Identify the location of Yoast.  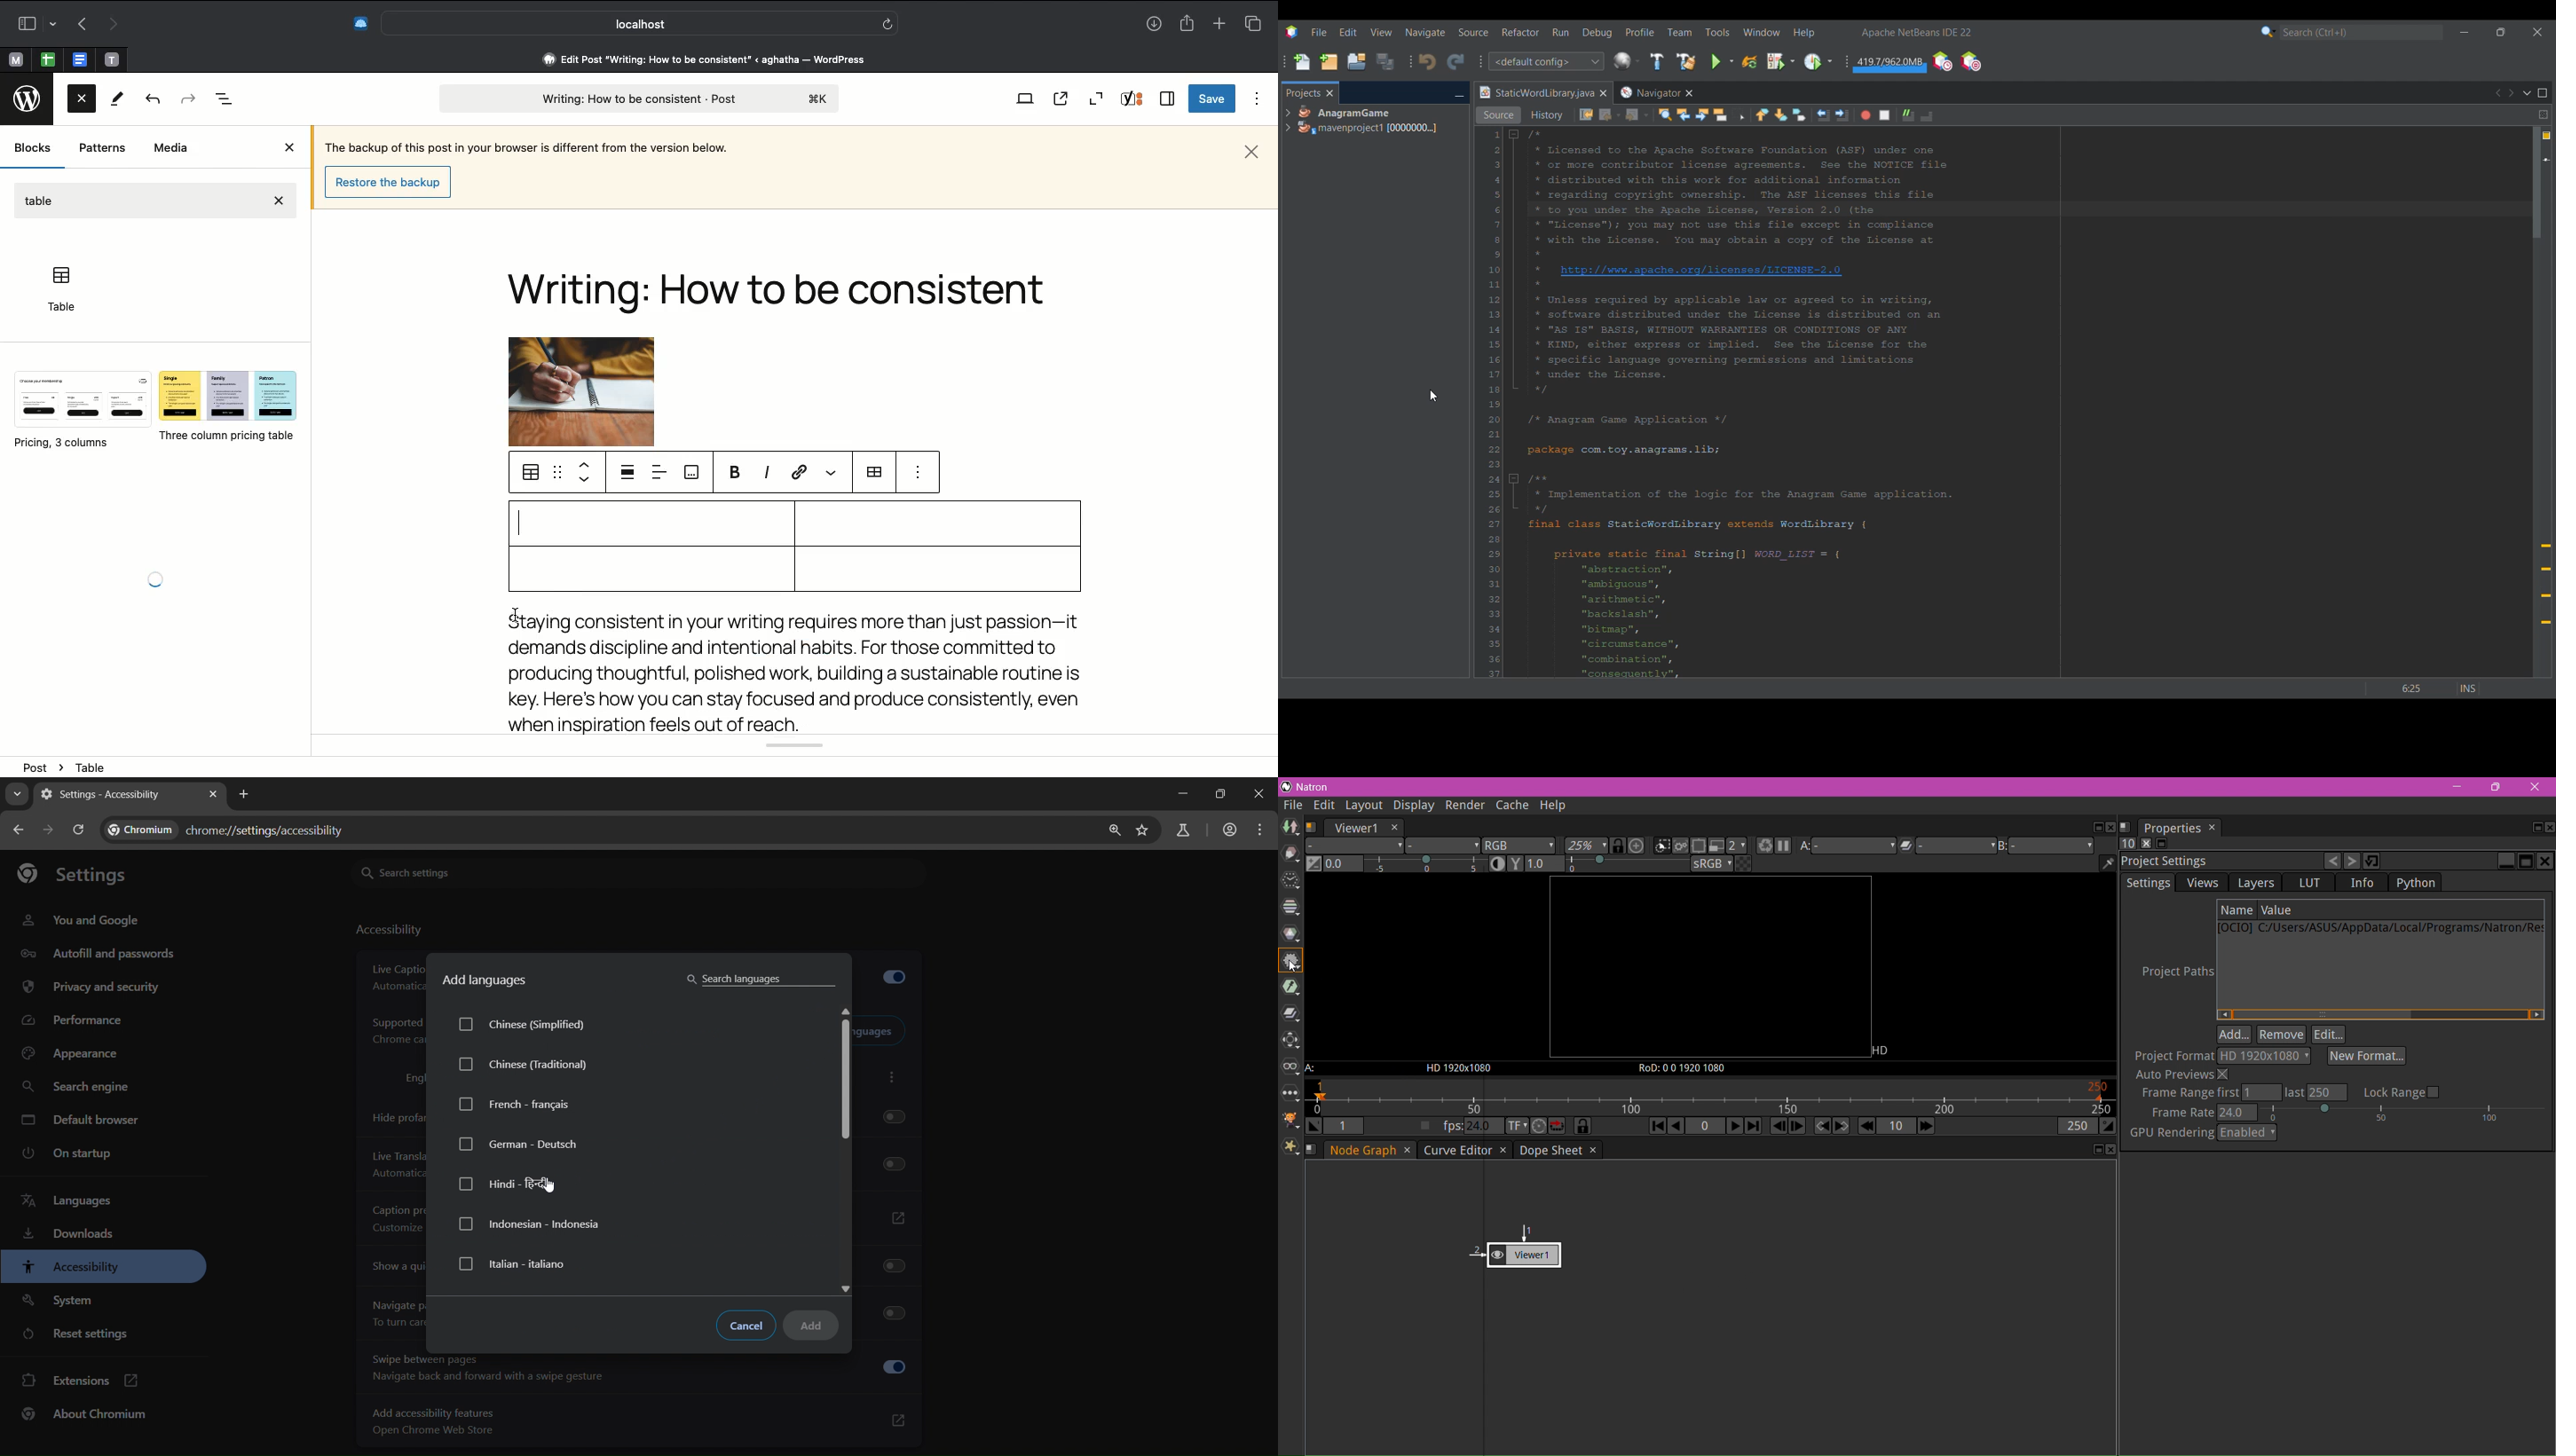
(1133, 99).